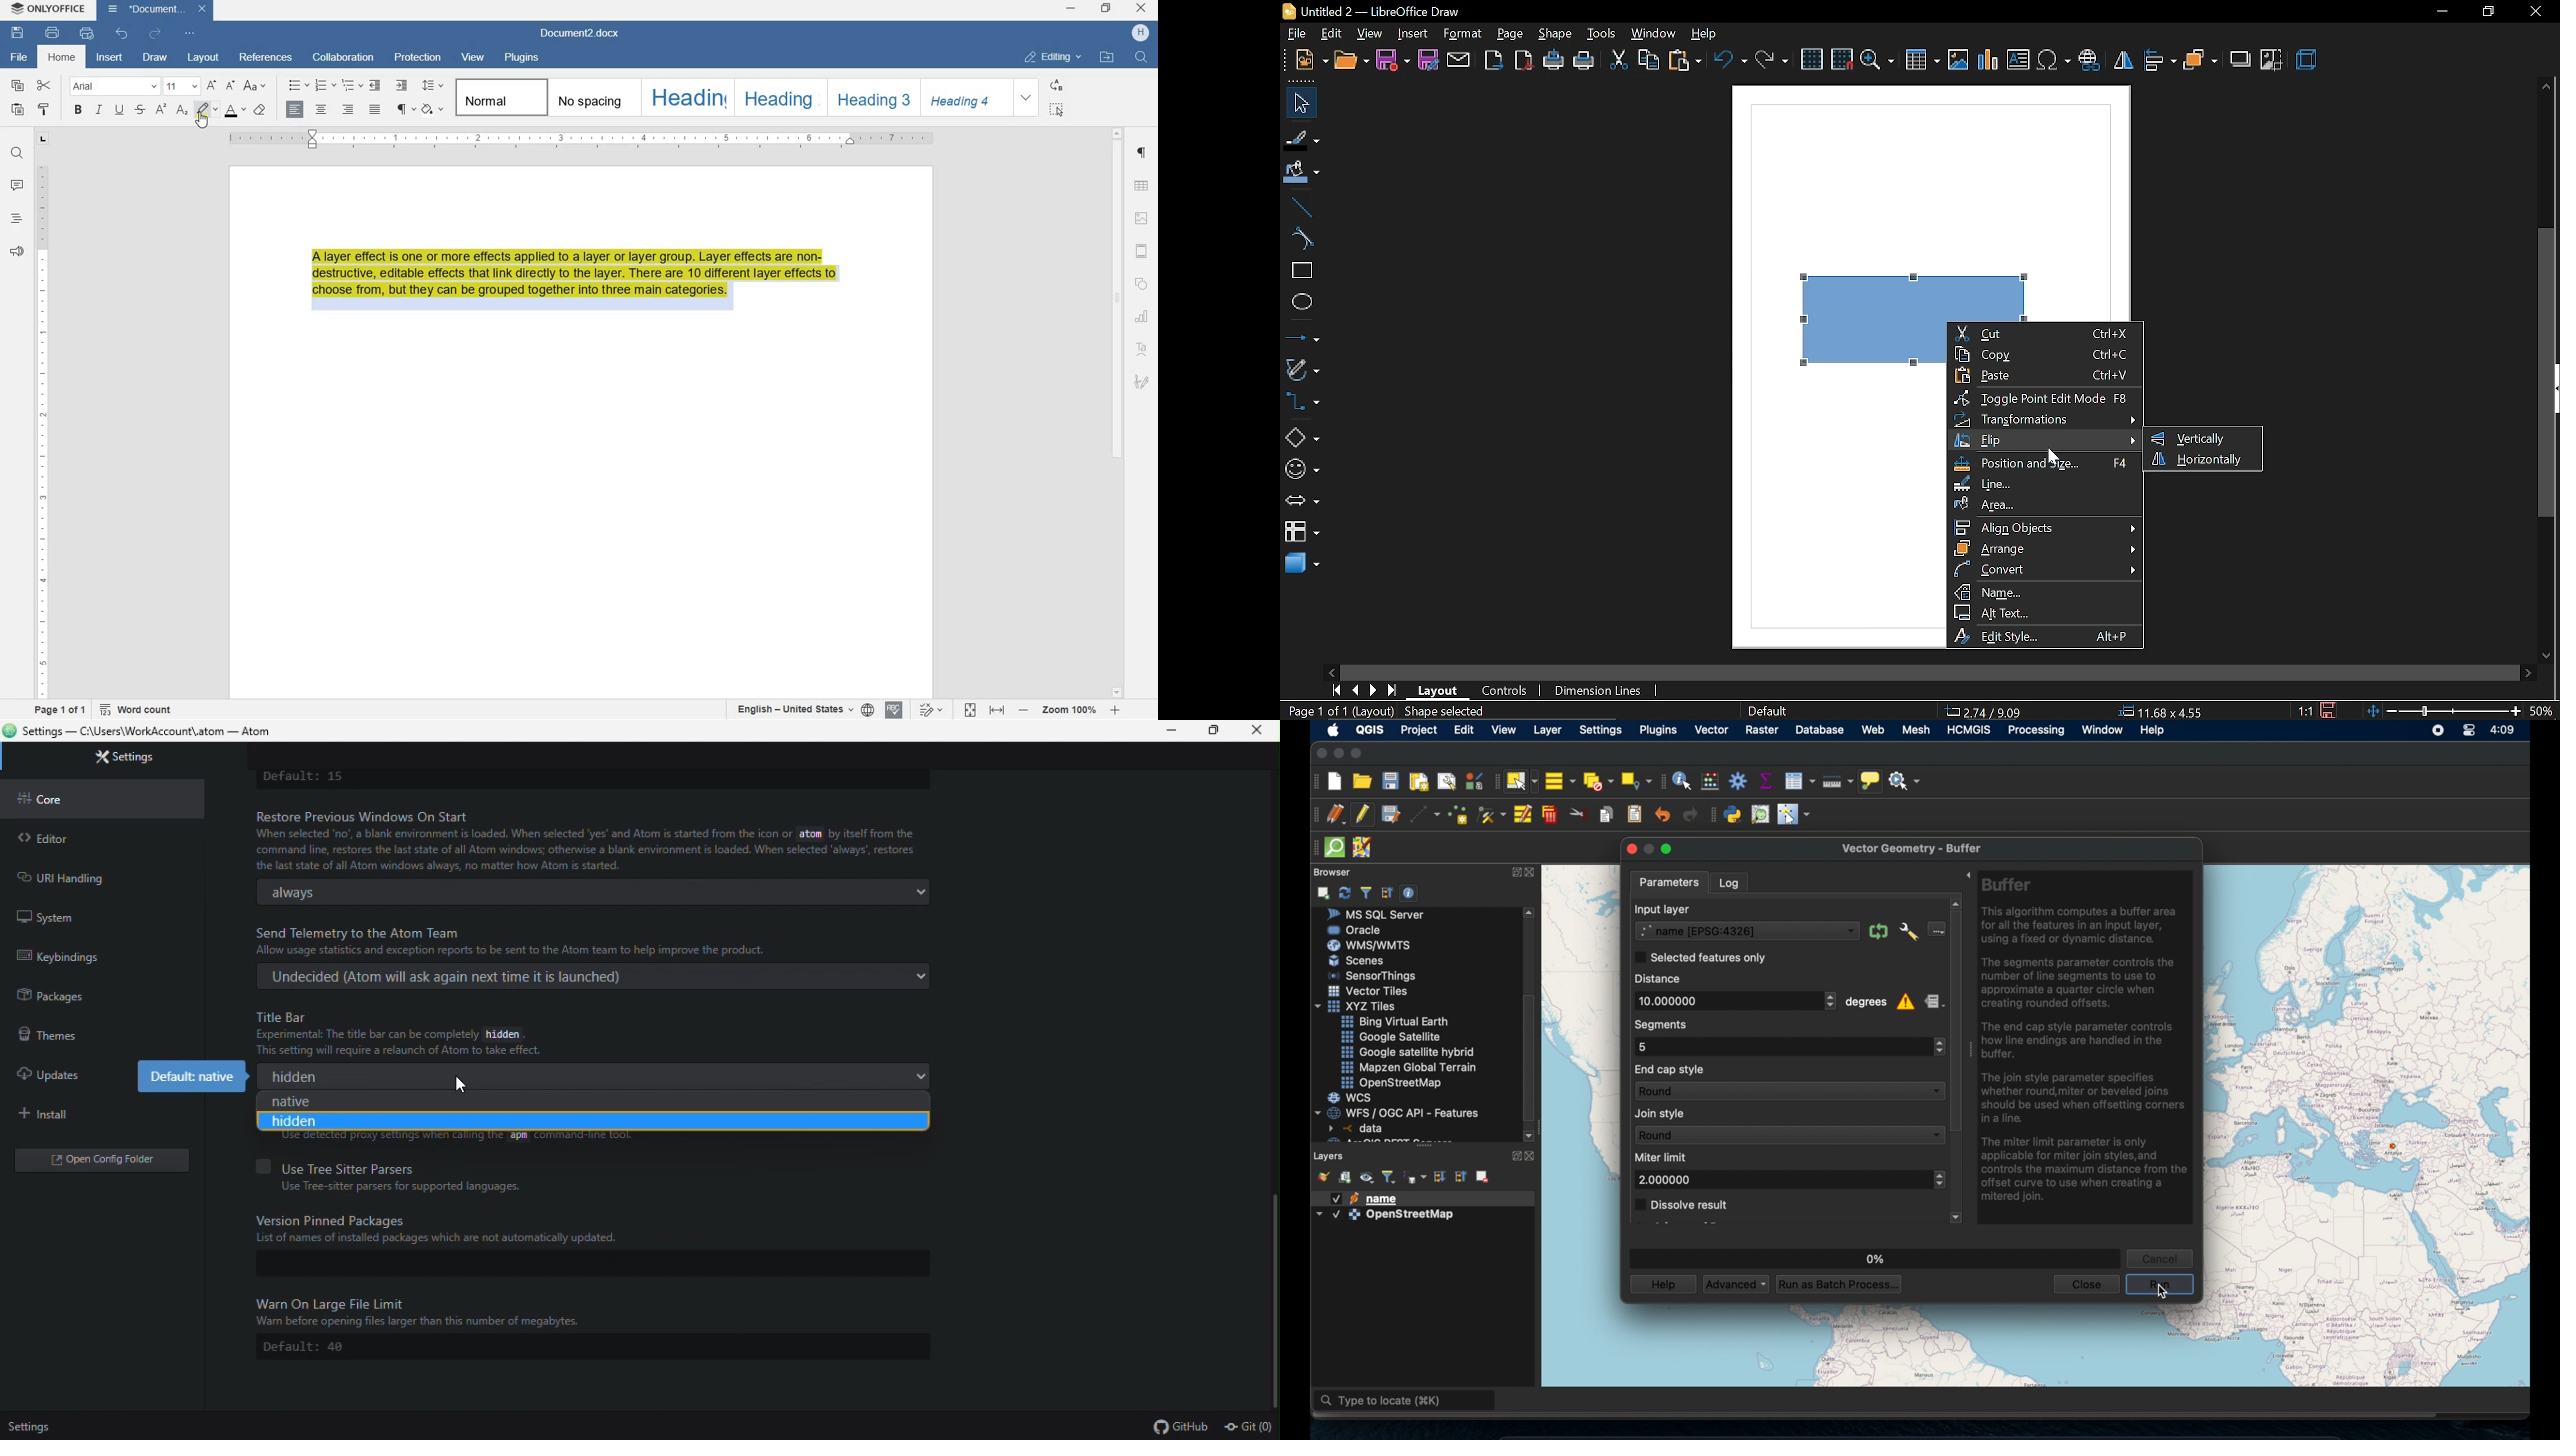 This screenshot has height=1456, width=2576. What do you see at coordinates (235, 112) in the screenshot?
I see `FONT COLOR` at bounding box center [235, 112].